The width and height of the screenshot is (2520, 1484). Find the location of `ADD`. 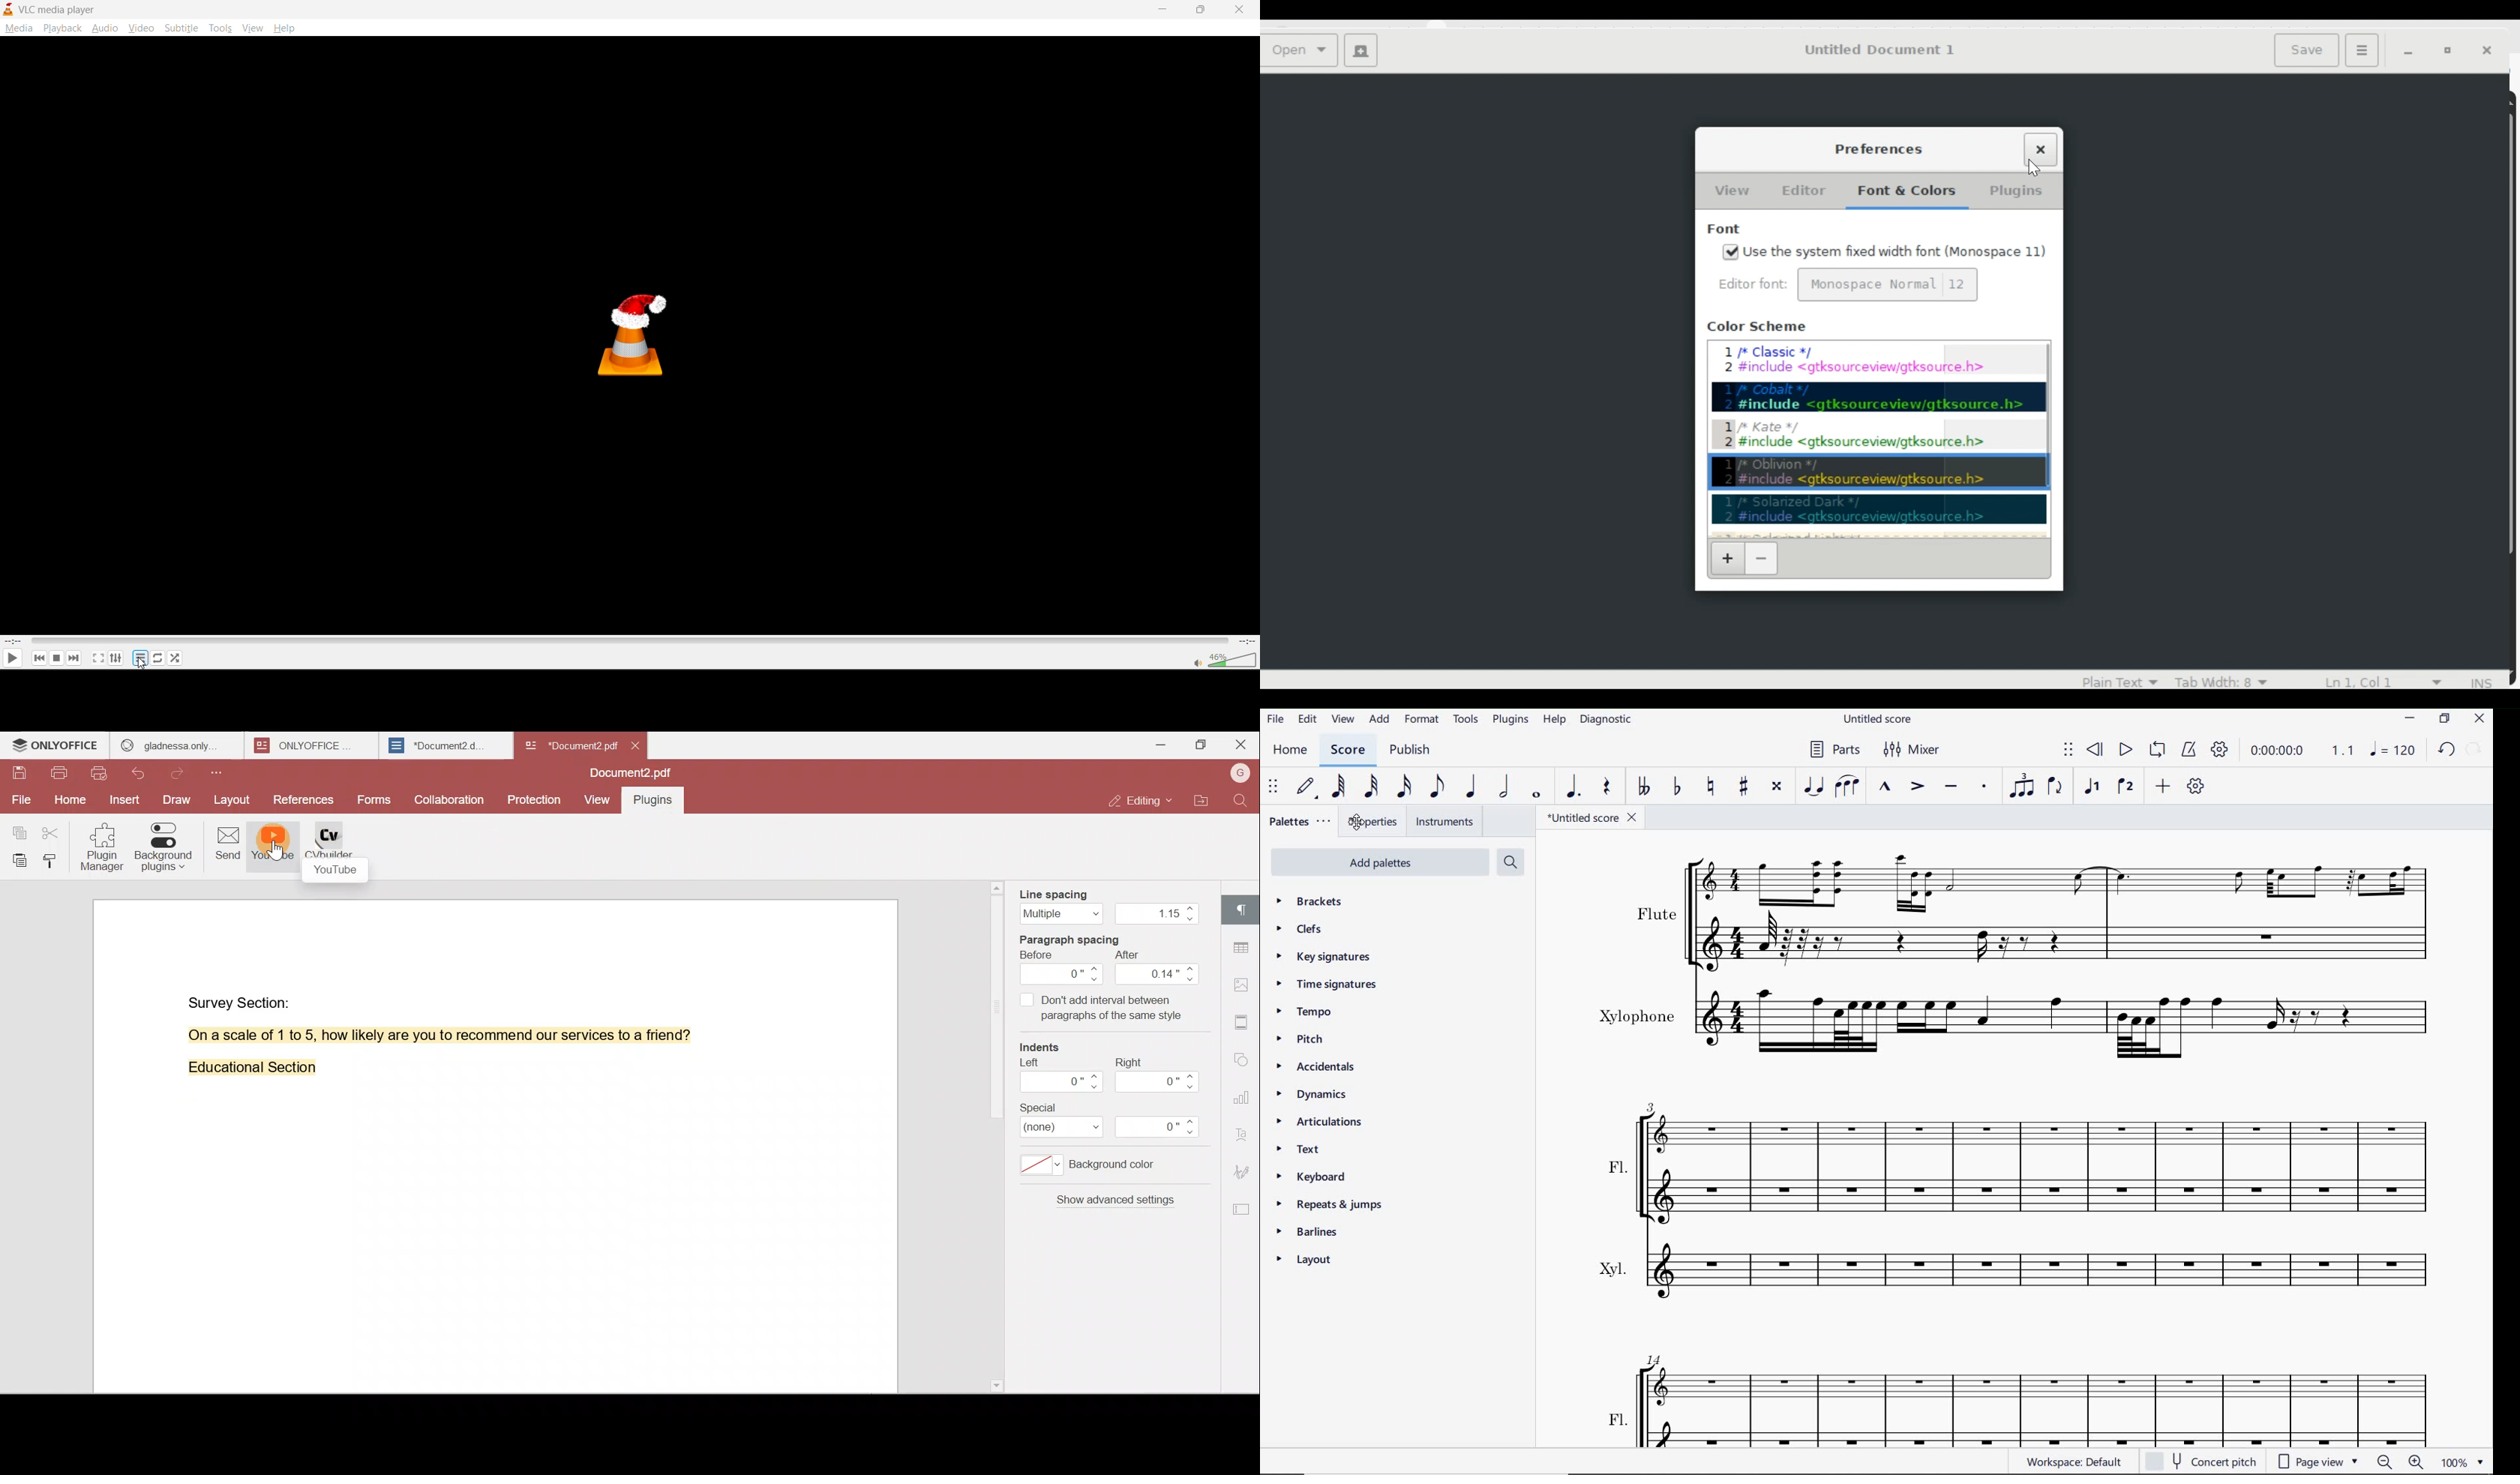

ADD is located at coordinates (2162, 786).